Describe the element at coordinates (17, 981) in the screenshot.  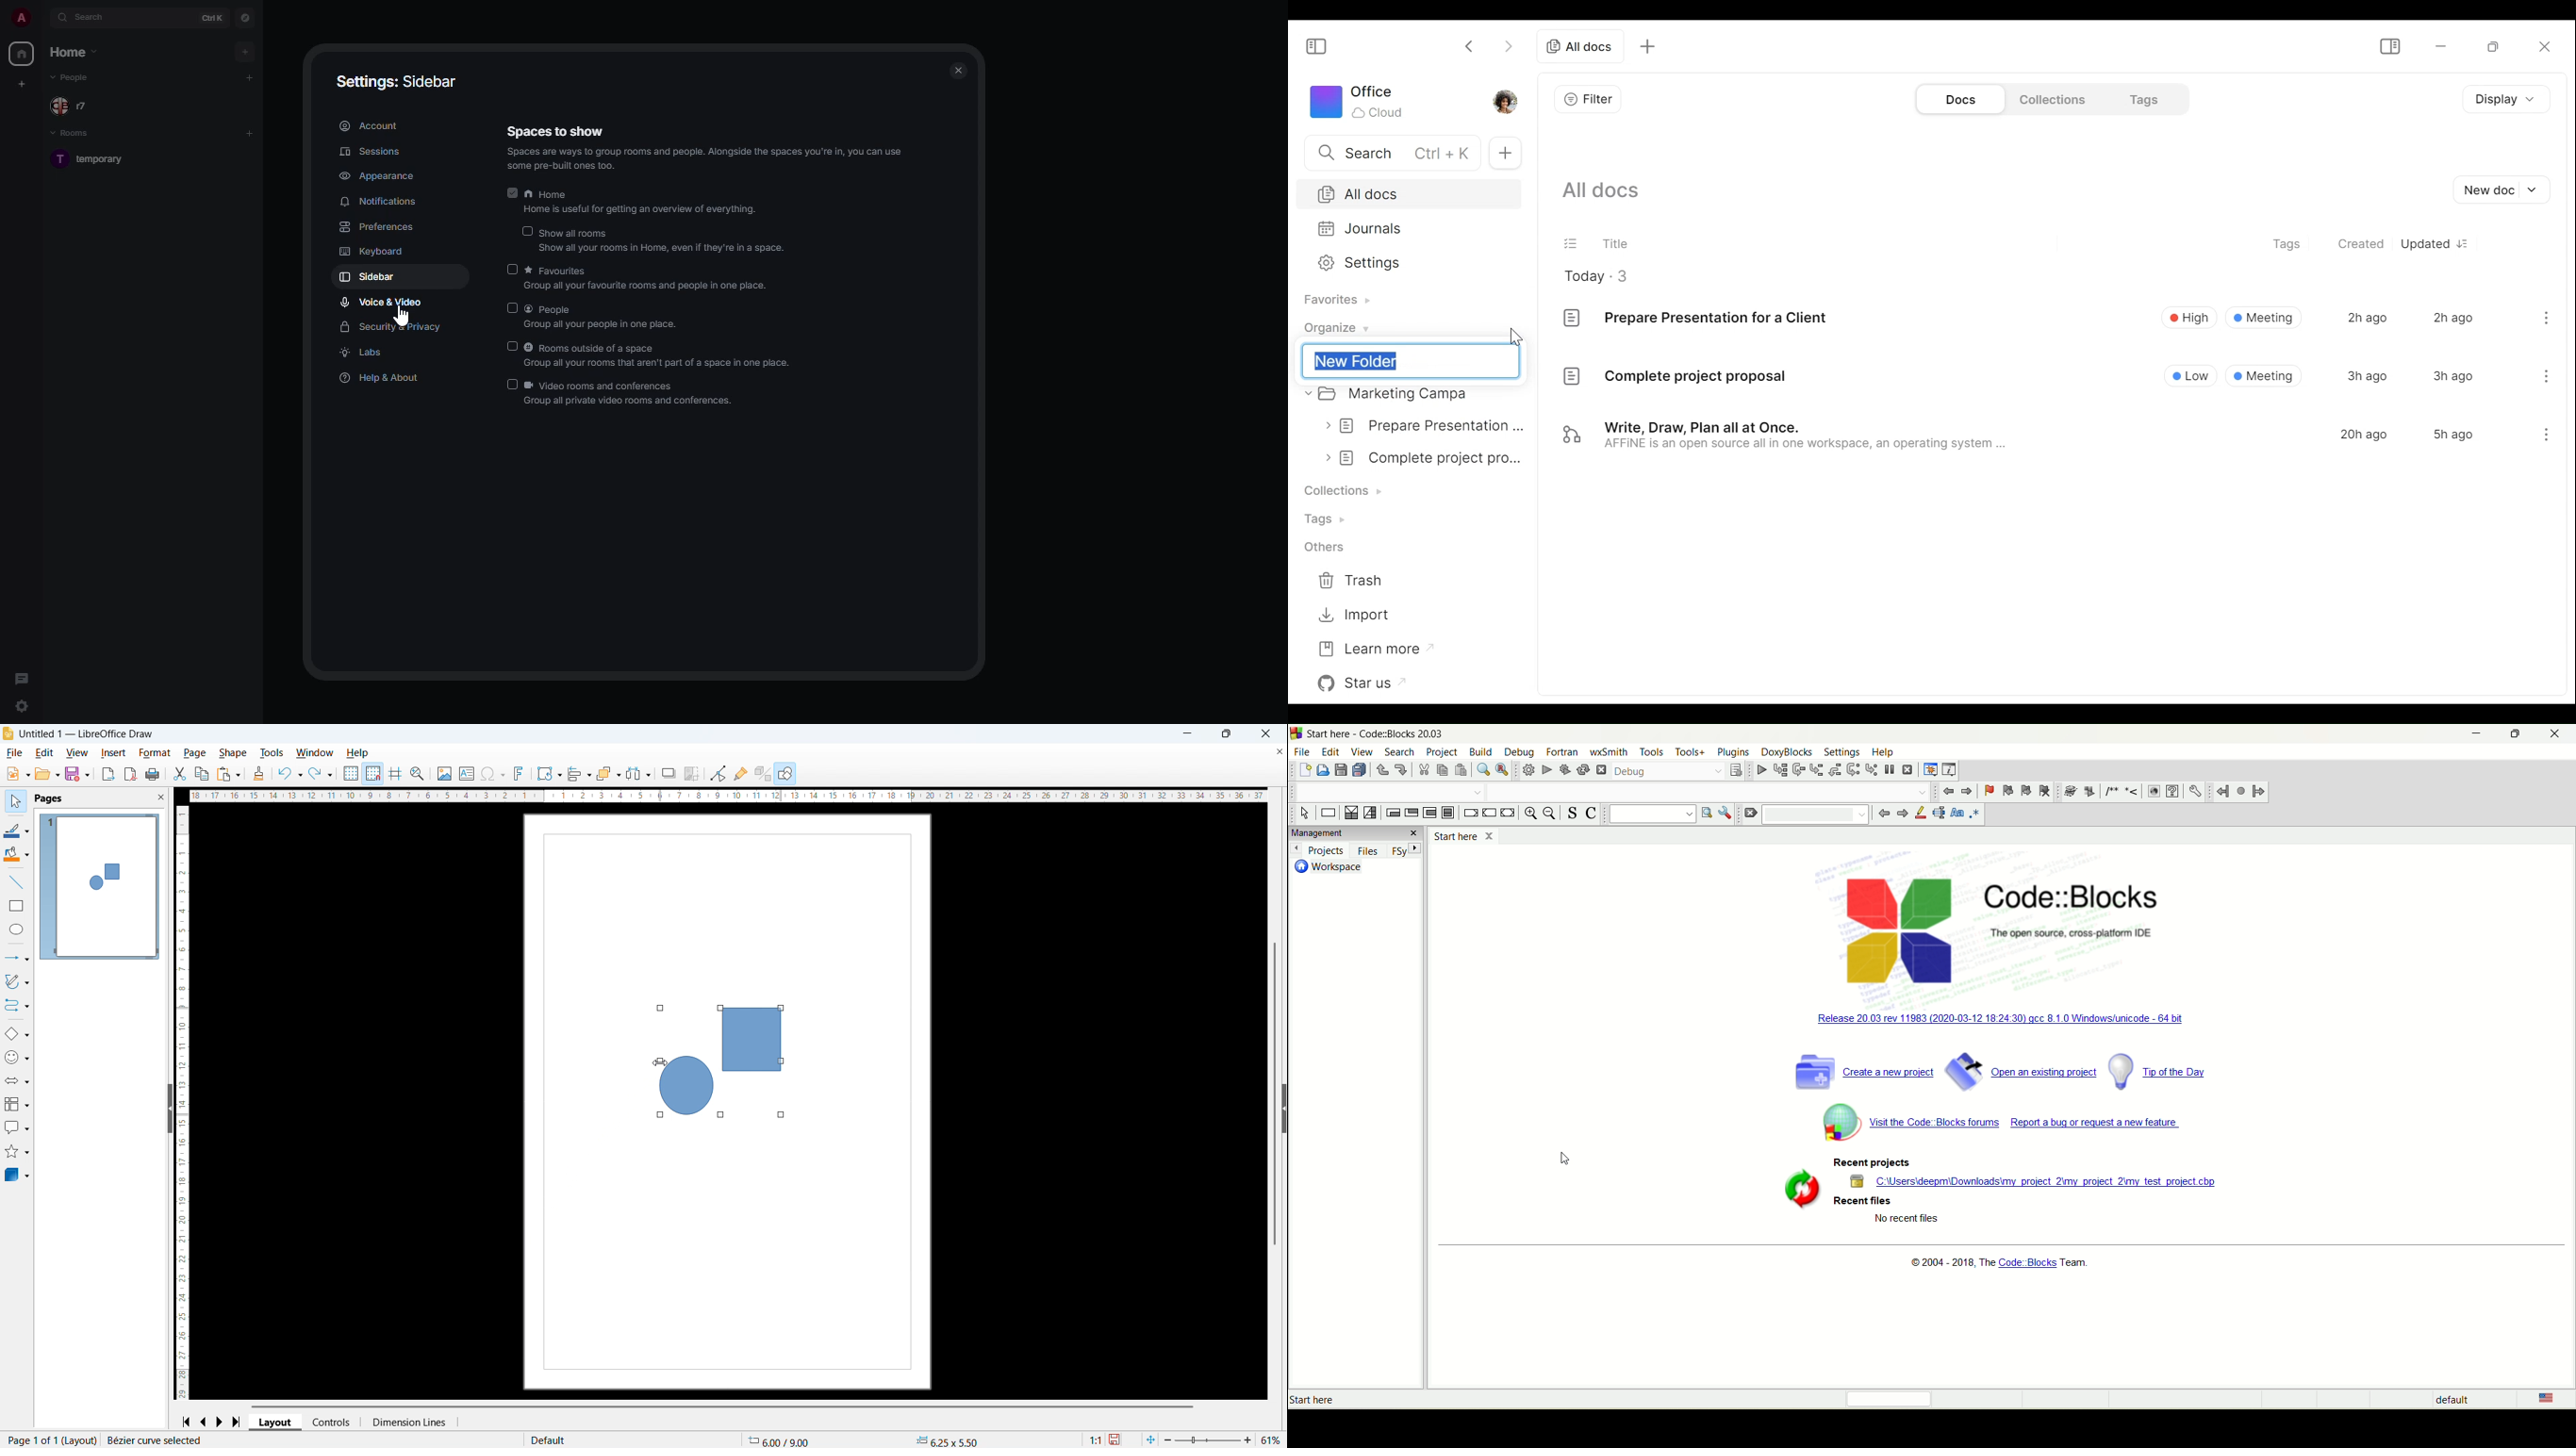
I see `Curves and polygons ` at that location.